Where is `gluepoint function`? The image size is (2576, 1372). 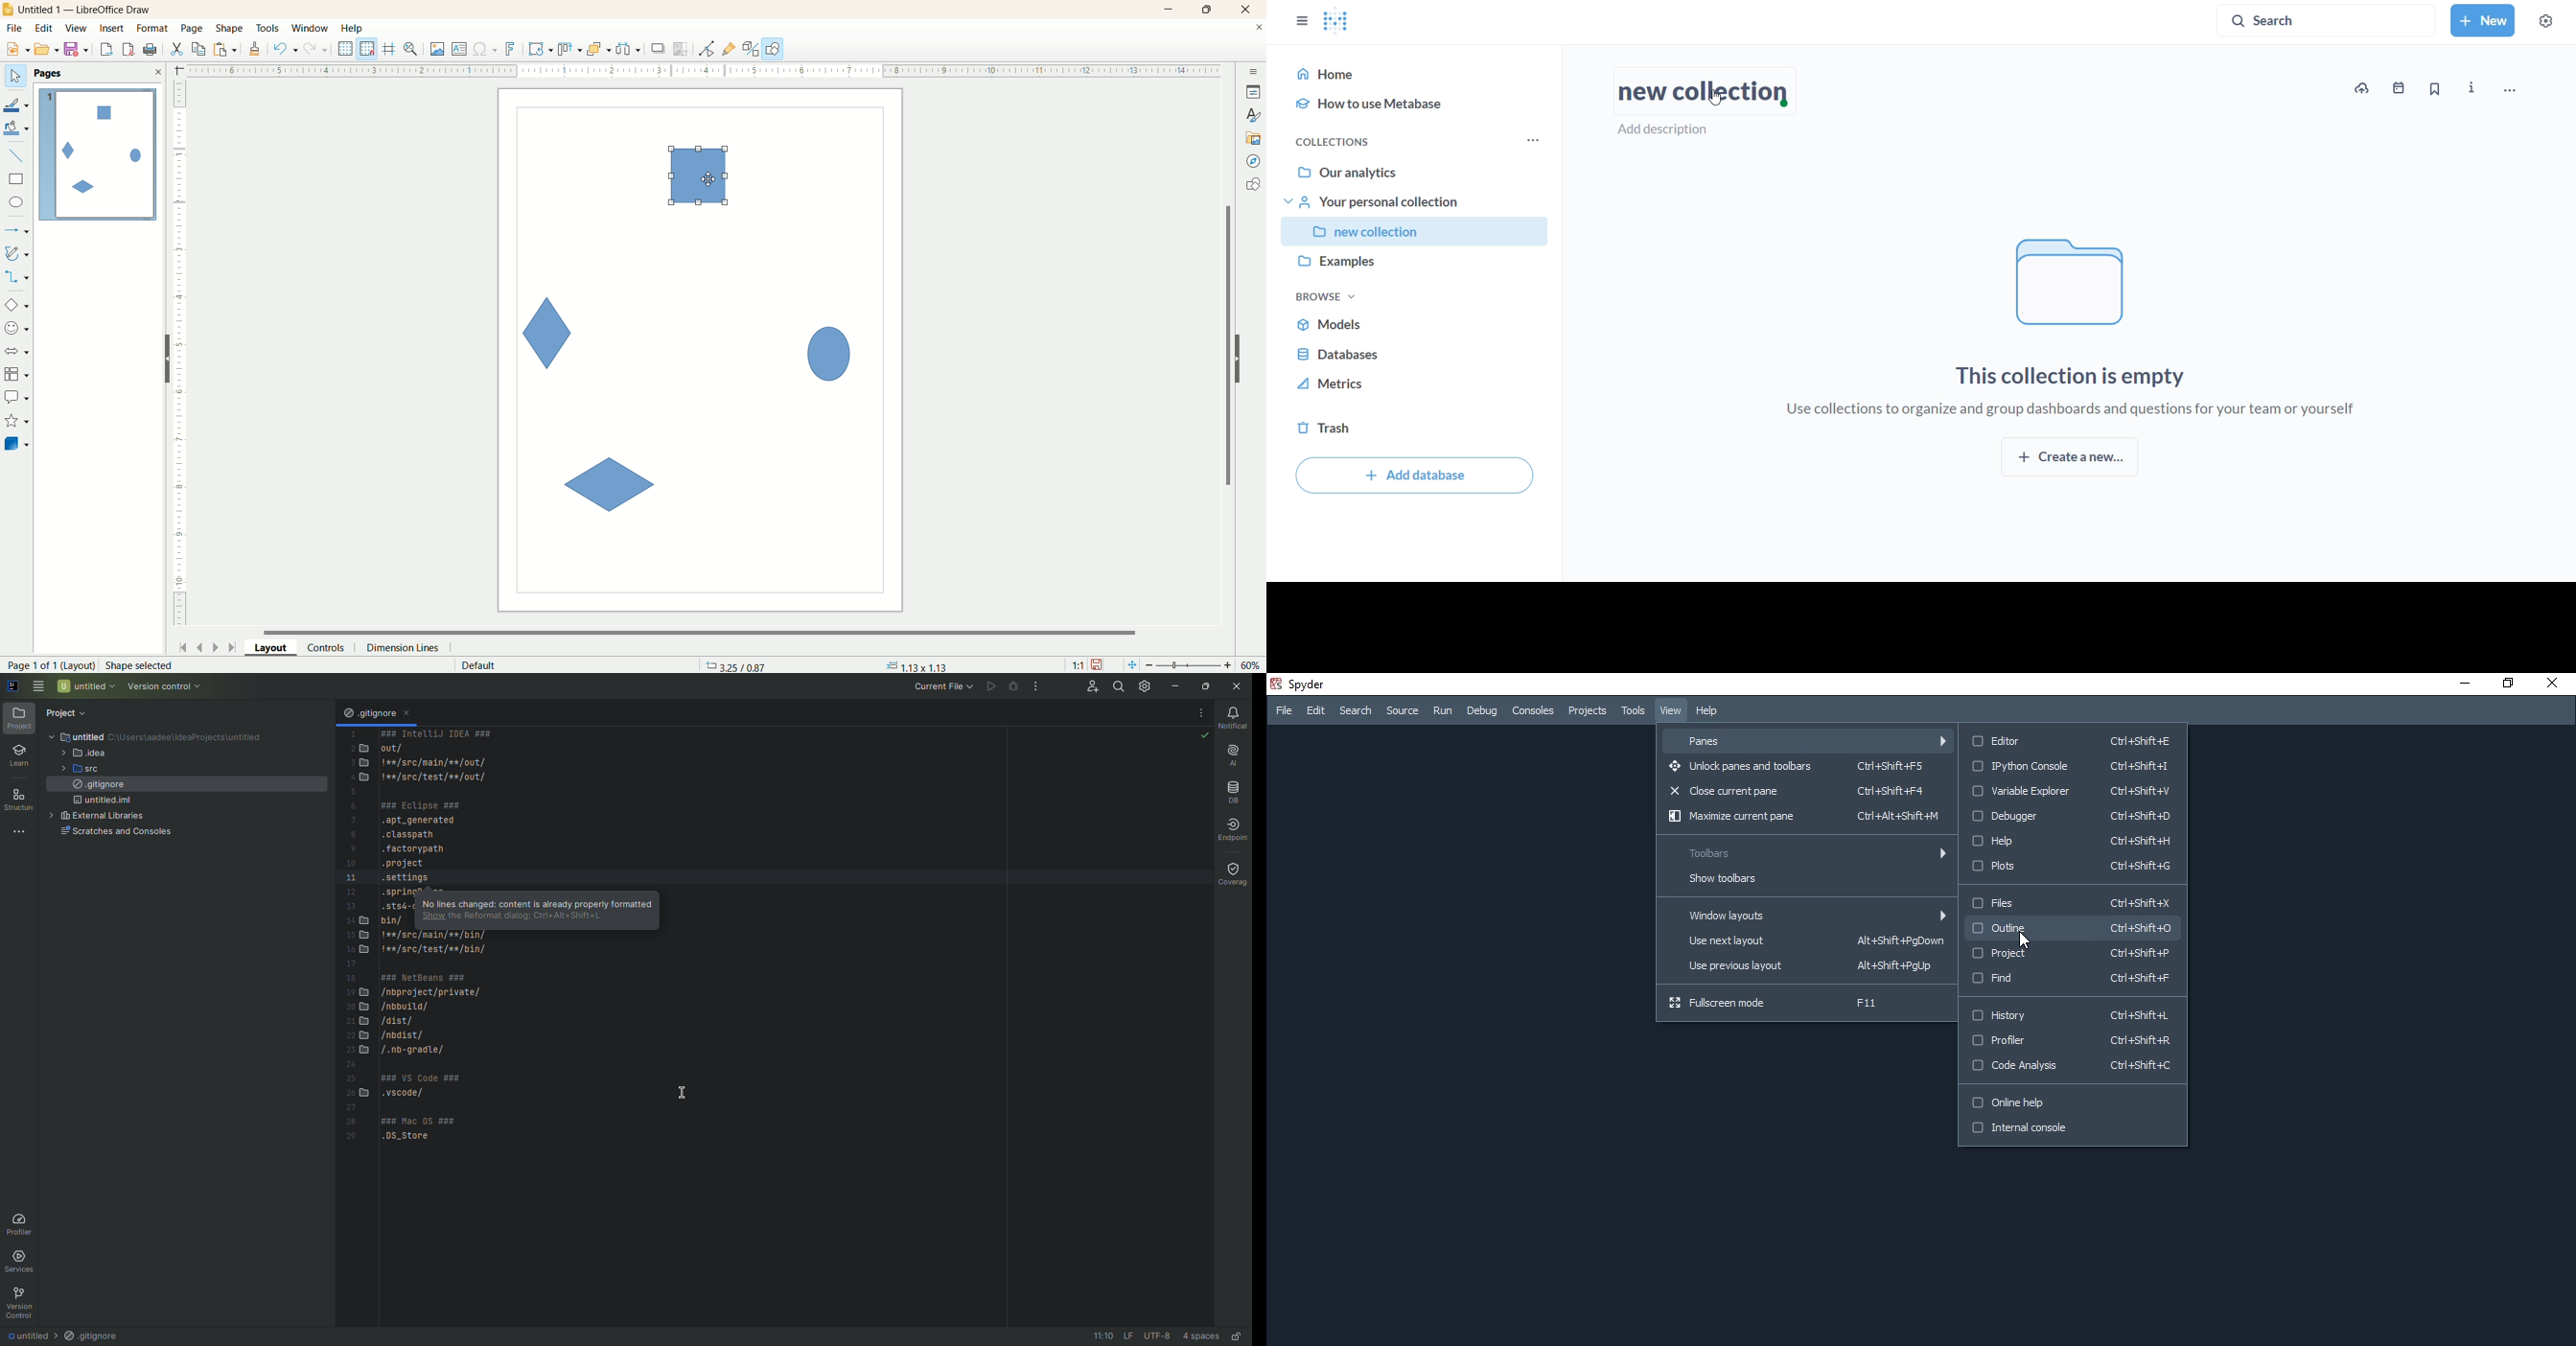
gluepoint function is located at coordinates (729, 49).